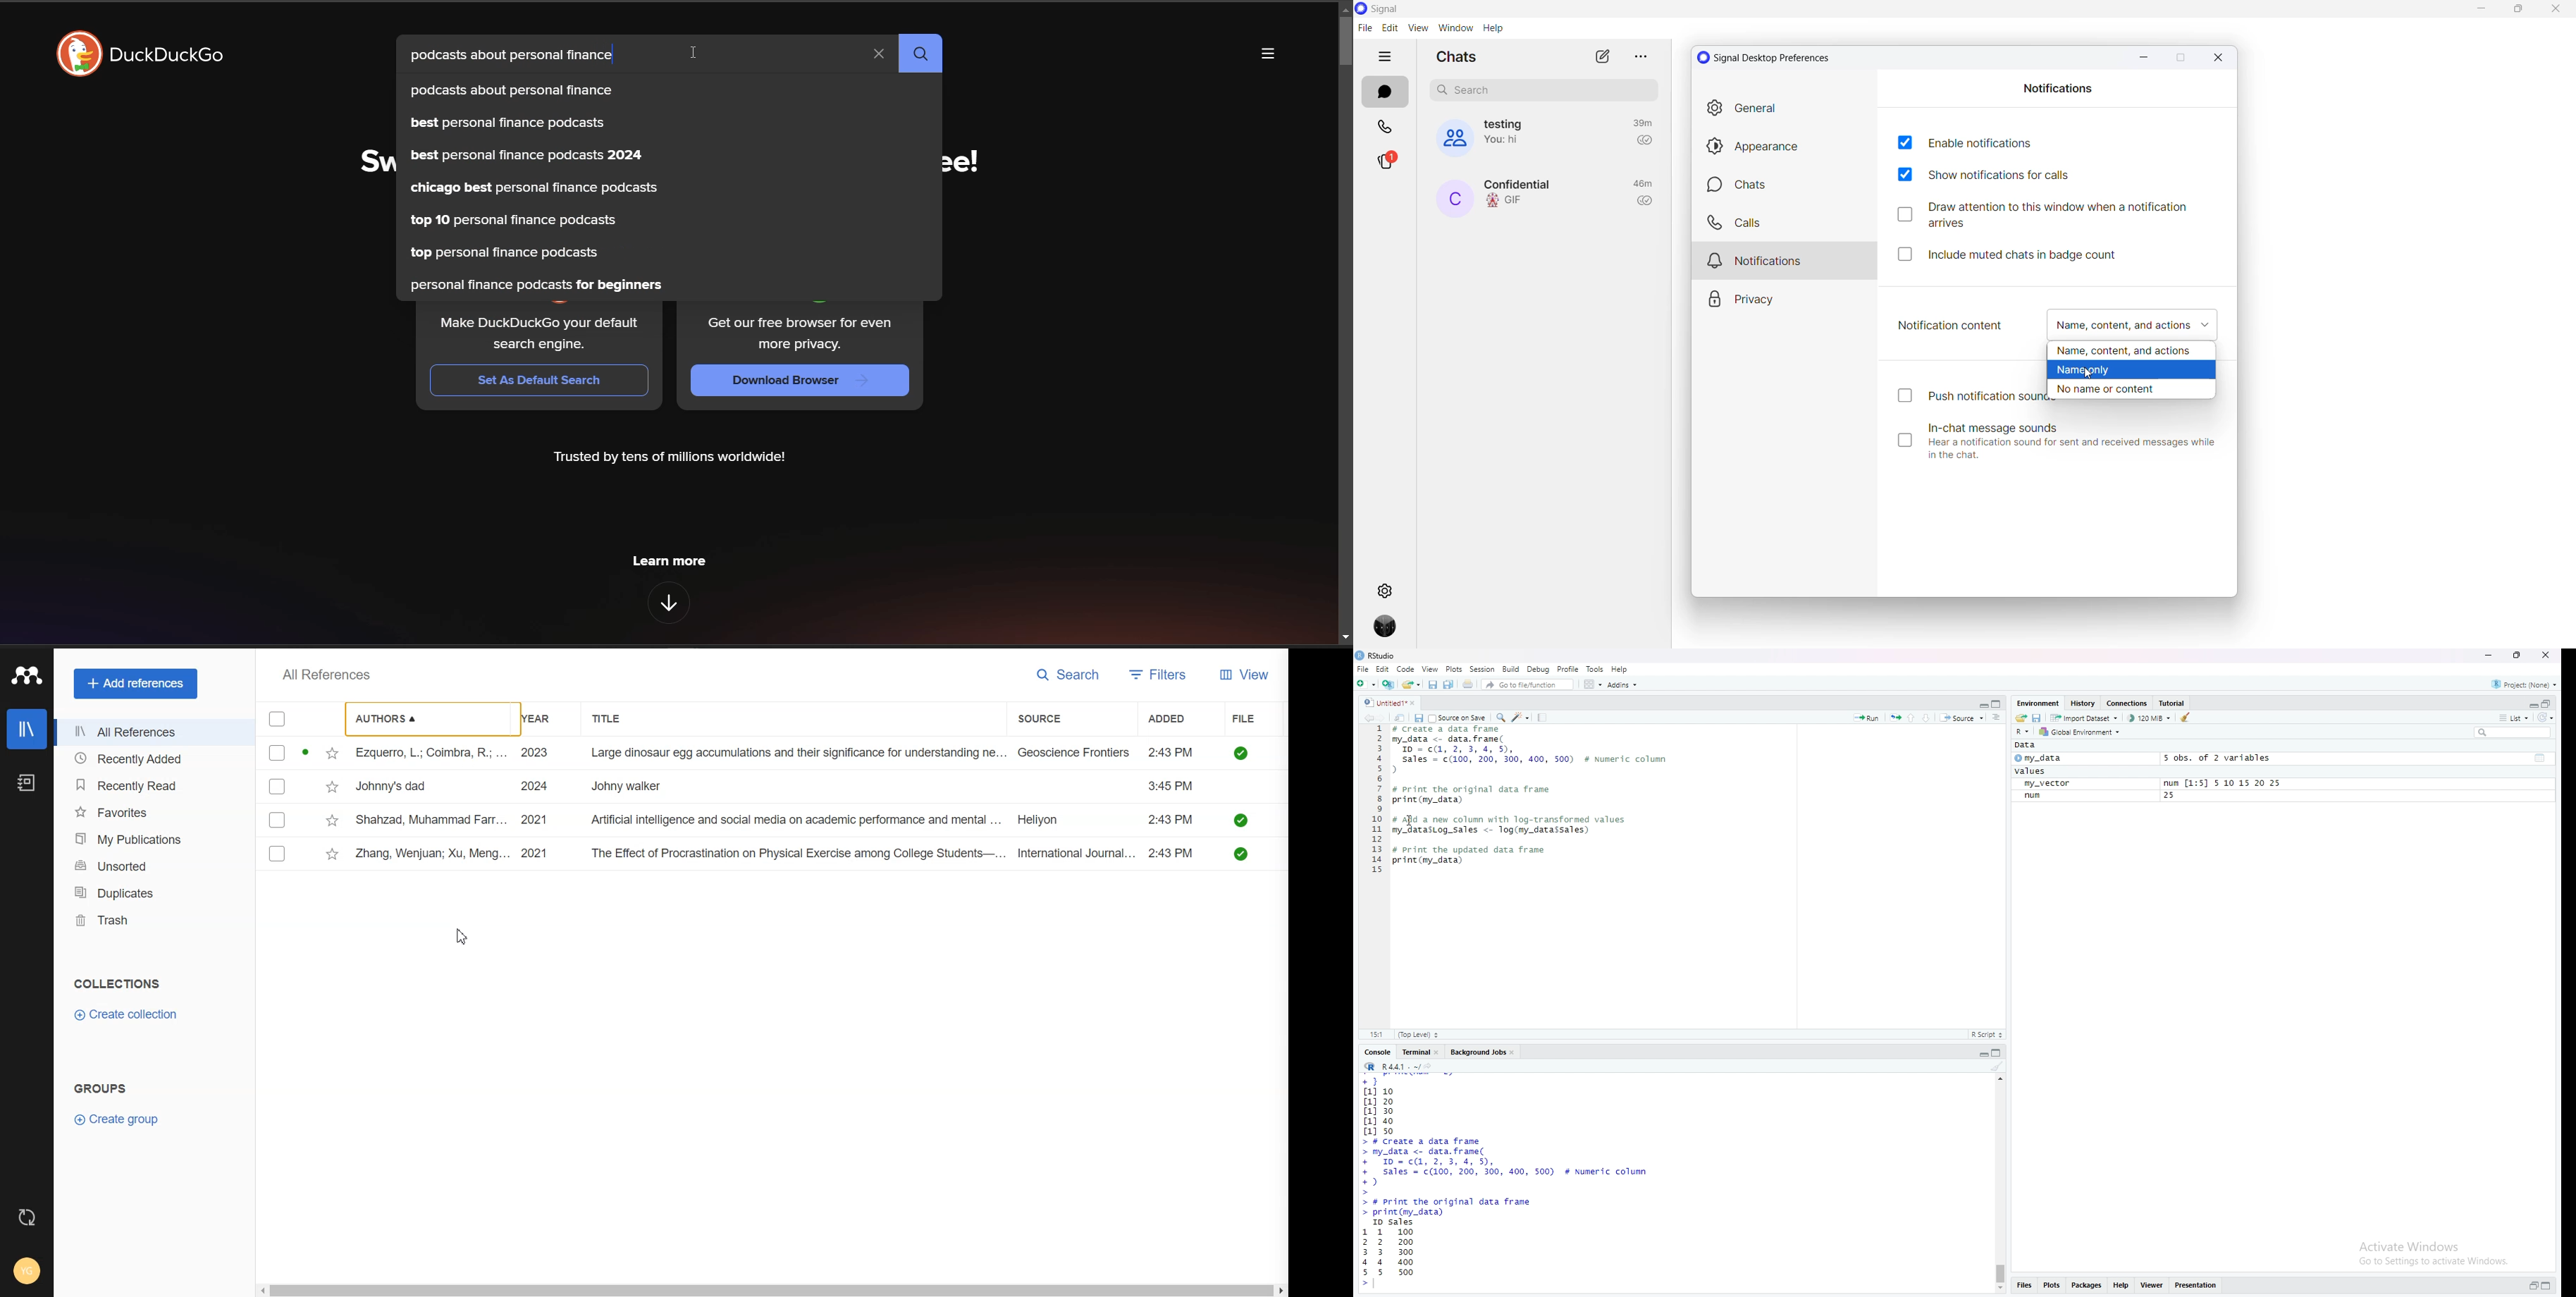  I want to click on Toggle Favorites, so click(333, 855).